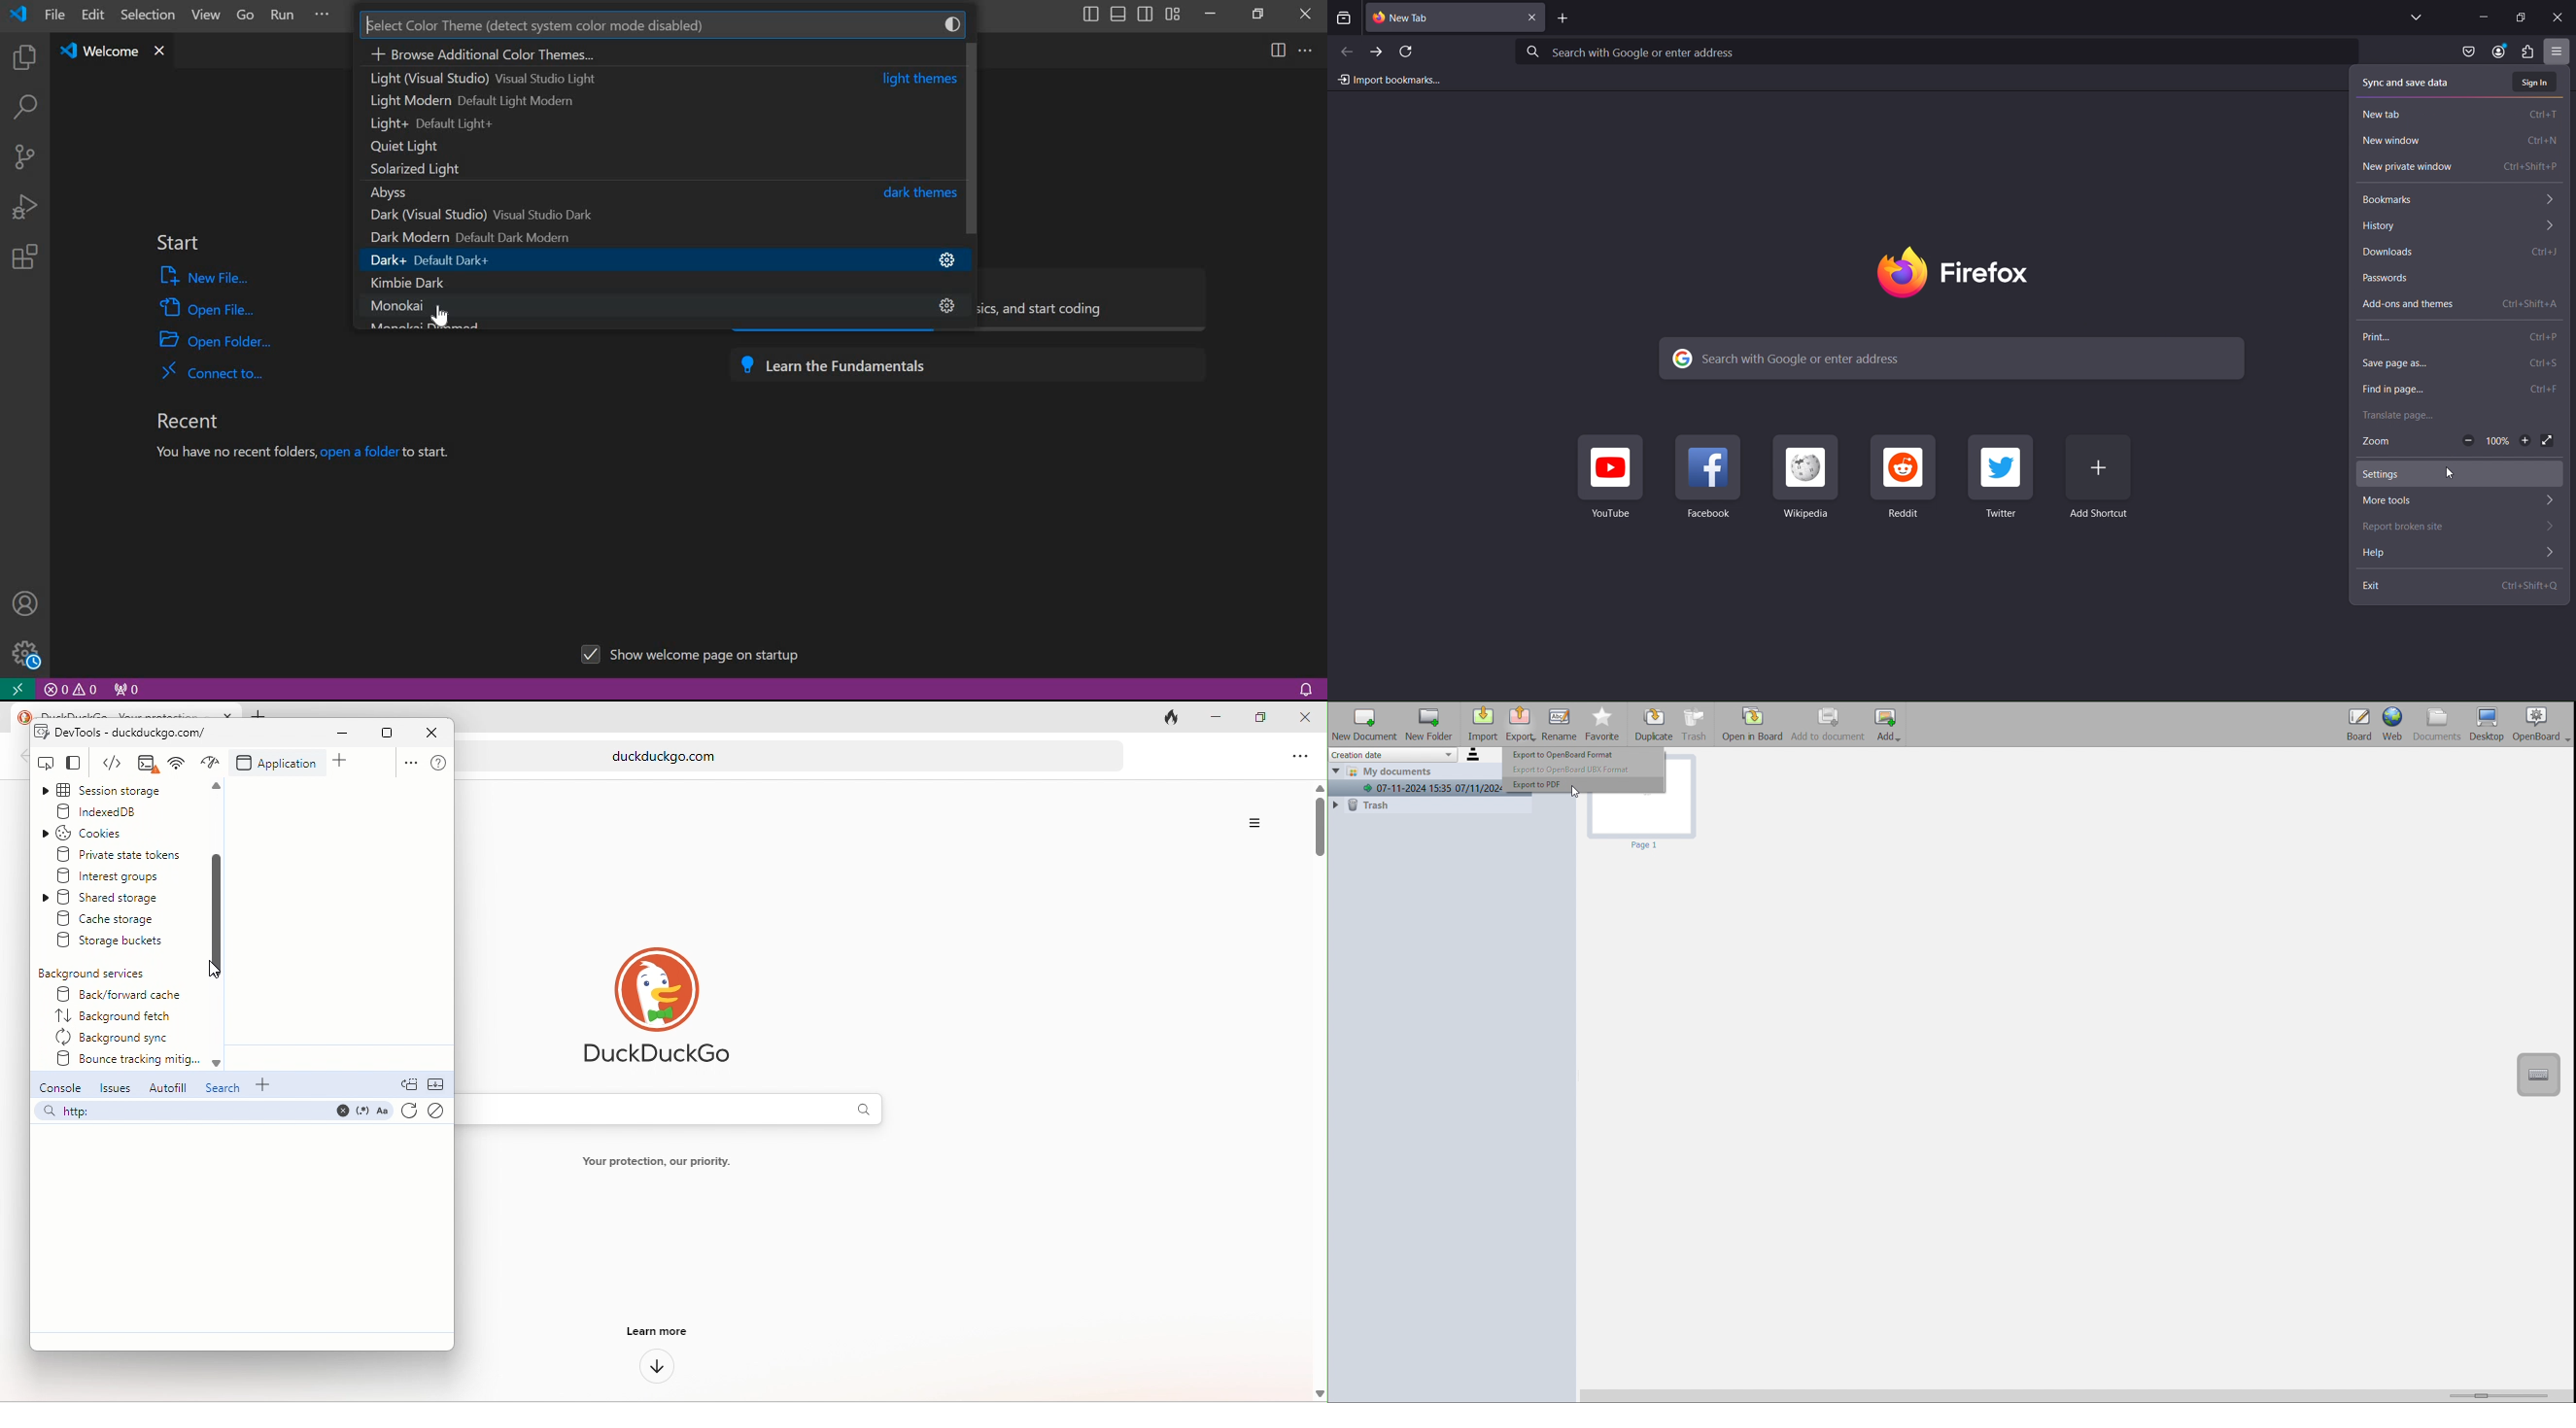 This screenshot has width=2576, height=1428. What do you see at coordinates (2393, 724) in the screenshot?
I see `web` at bounding box center [2393, 724].